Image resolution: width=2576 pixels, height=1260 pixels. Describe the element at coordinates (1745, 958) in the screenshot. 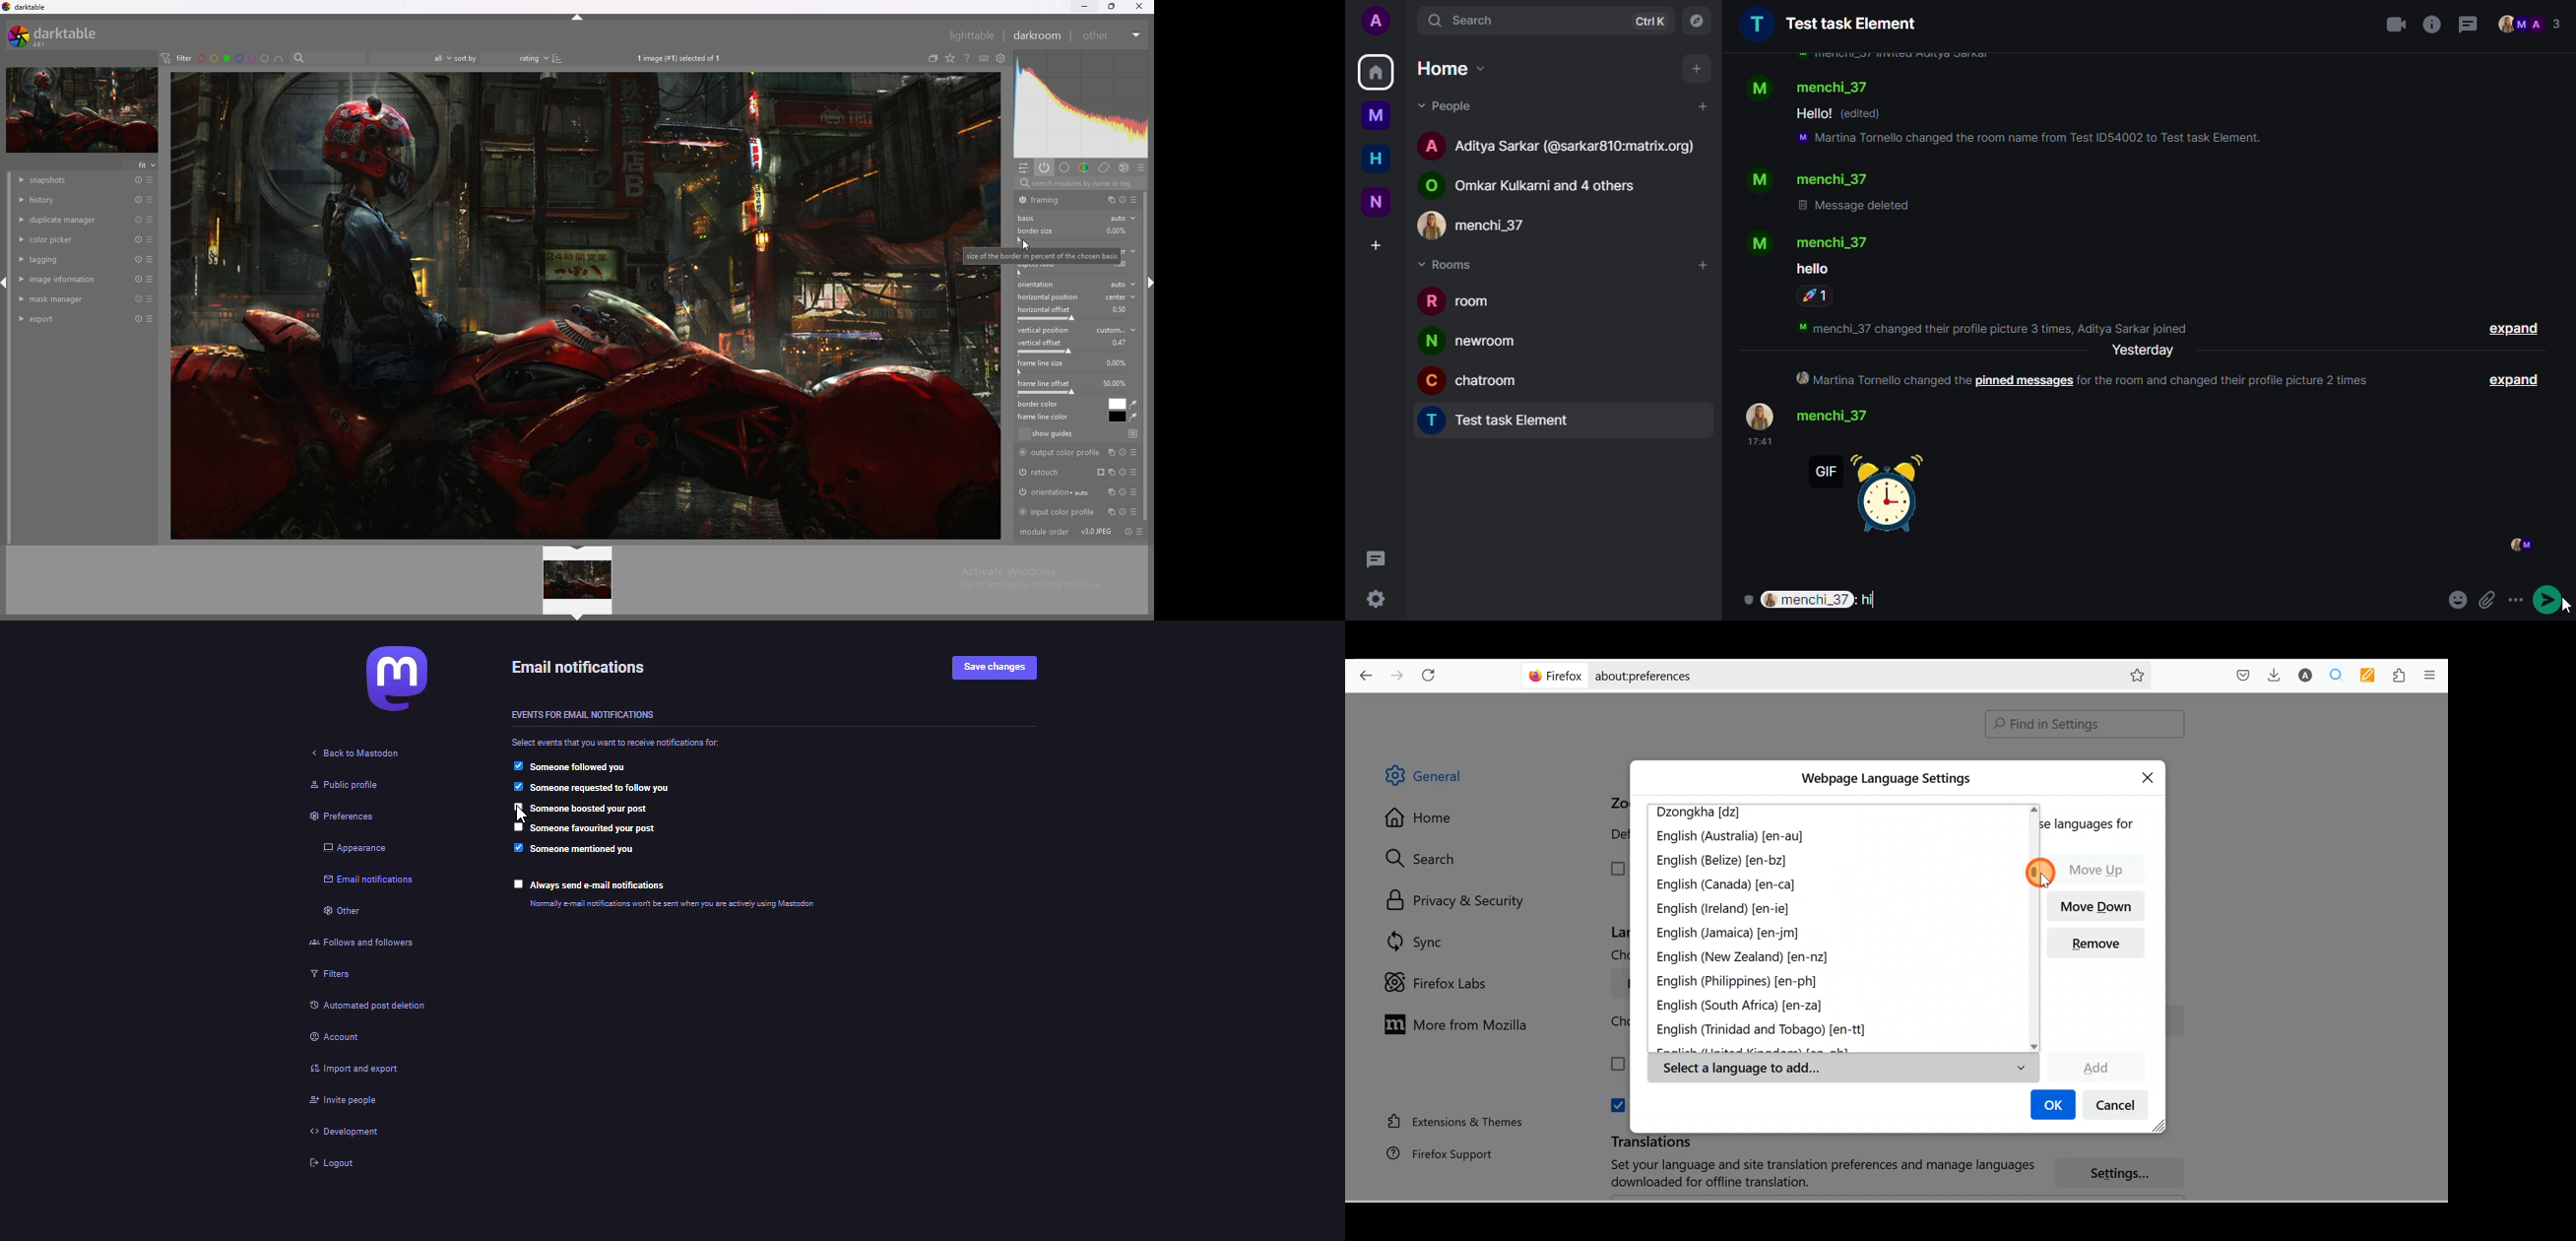

I see `English (New Zealand) [en-nz]` at that location.